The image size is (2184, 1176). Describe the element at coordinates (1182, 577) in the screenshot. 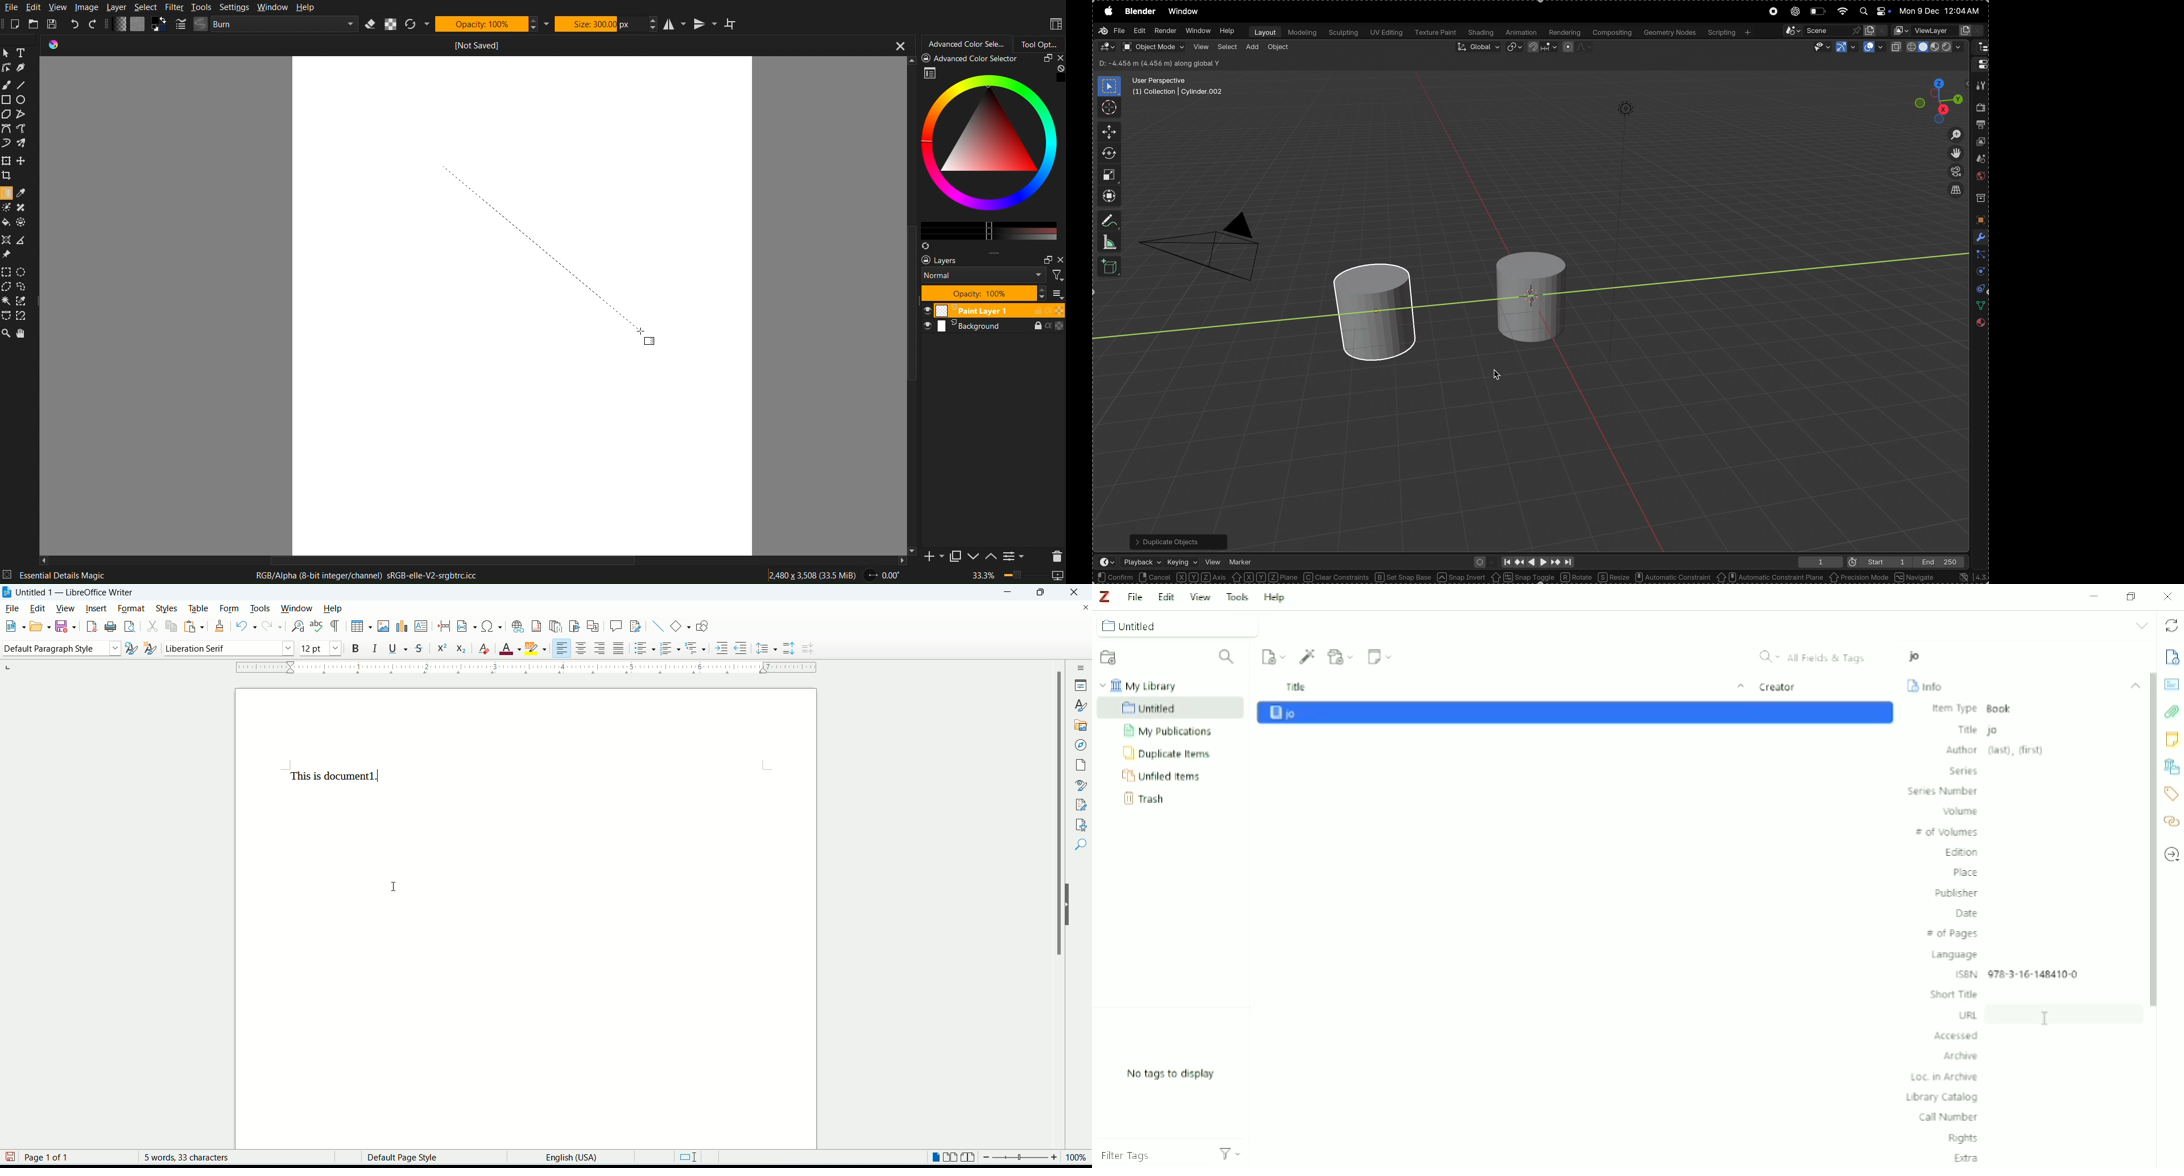

I see `Pan view` at that location.